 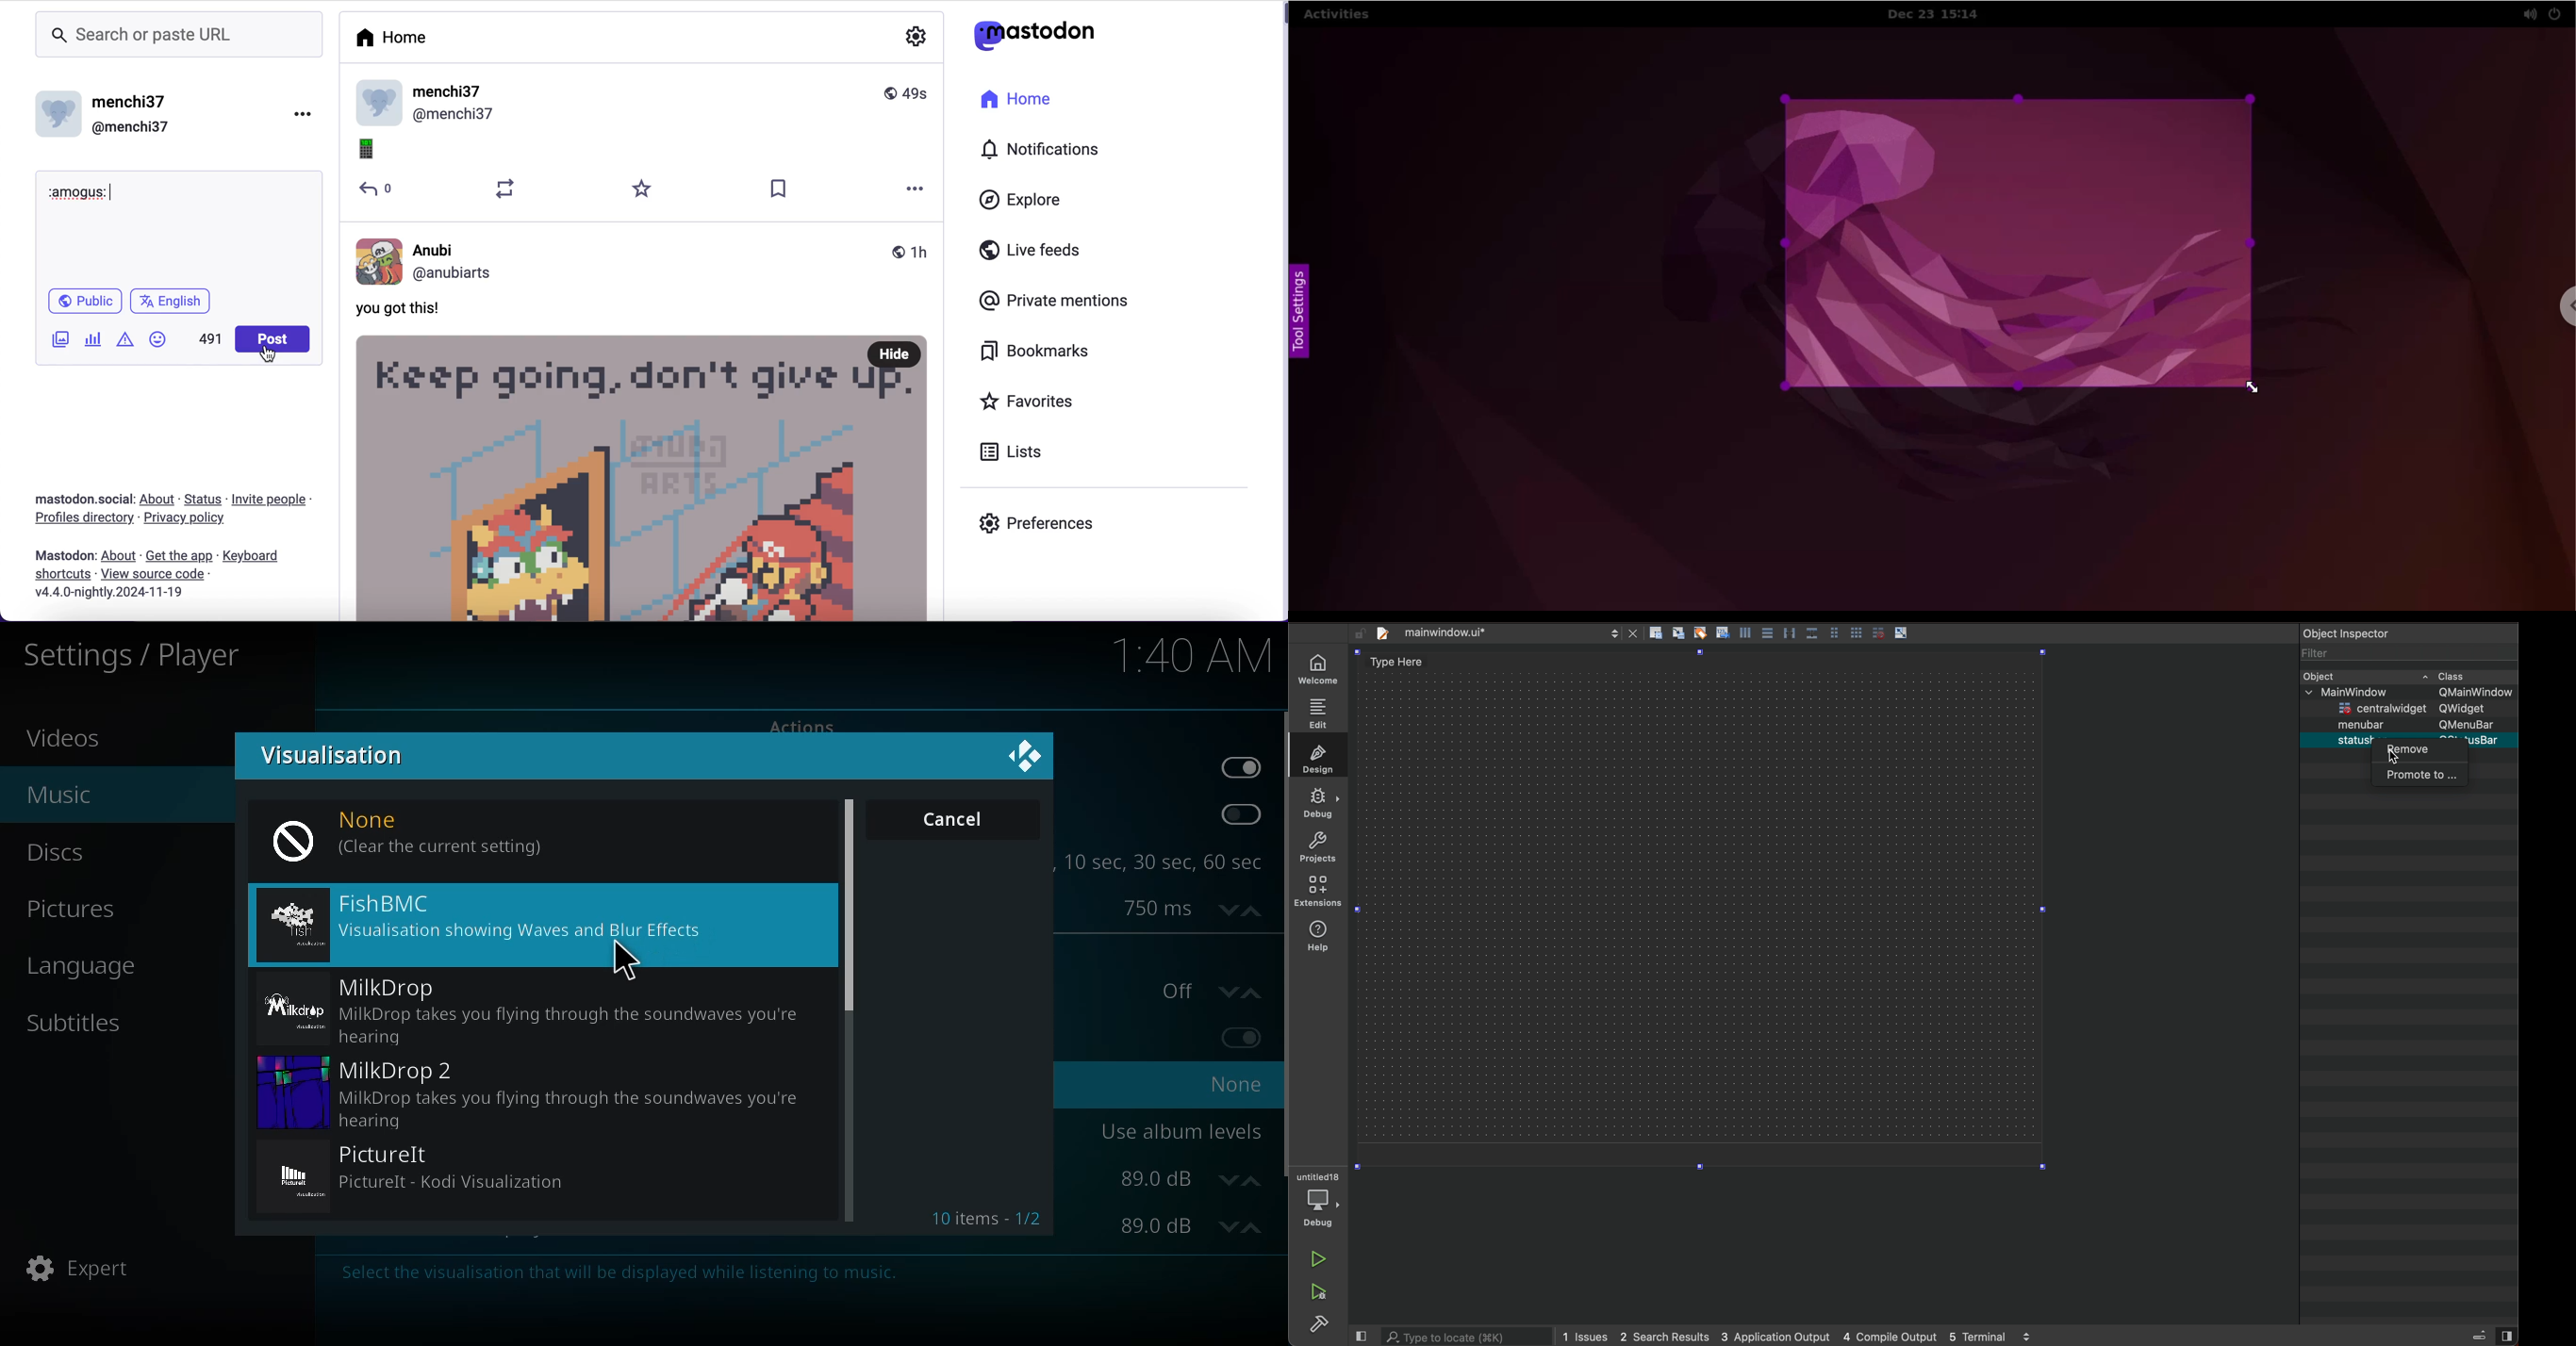 What do you see at coordinates (953, 822) in the screenshot?
I see `Cancel` at bounding box center [953, 822].